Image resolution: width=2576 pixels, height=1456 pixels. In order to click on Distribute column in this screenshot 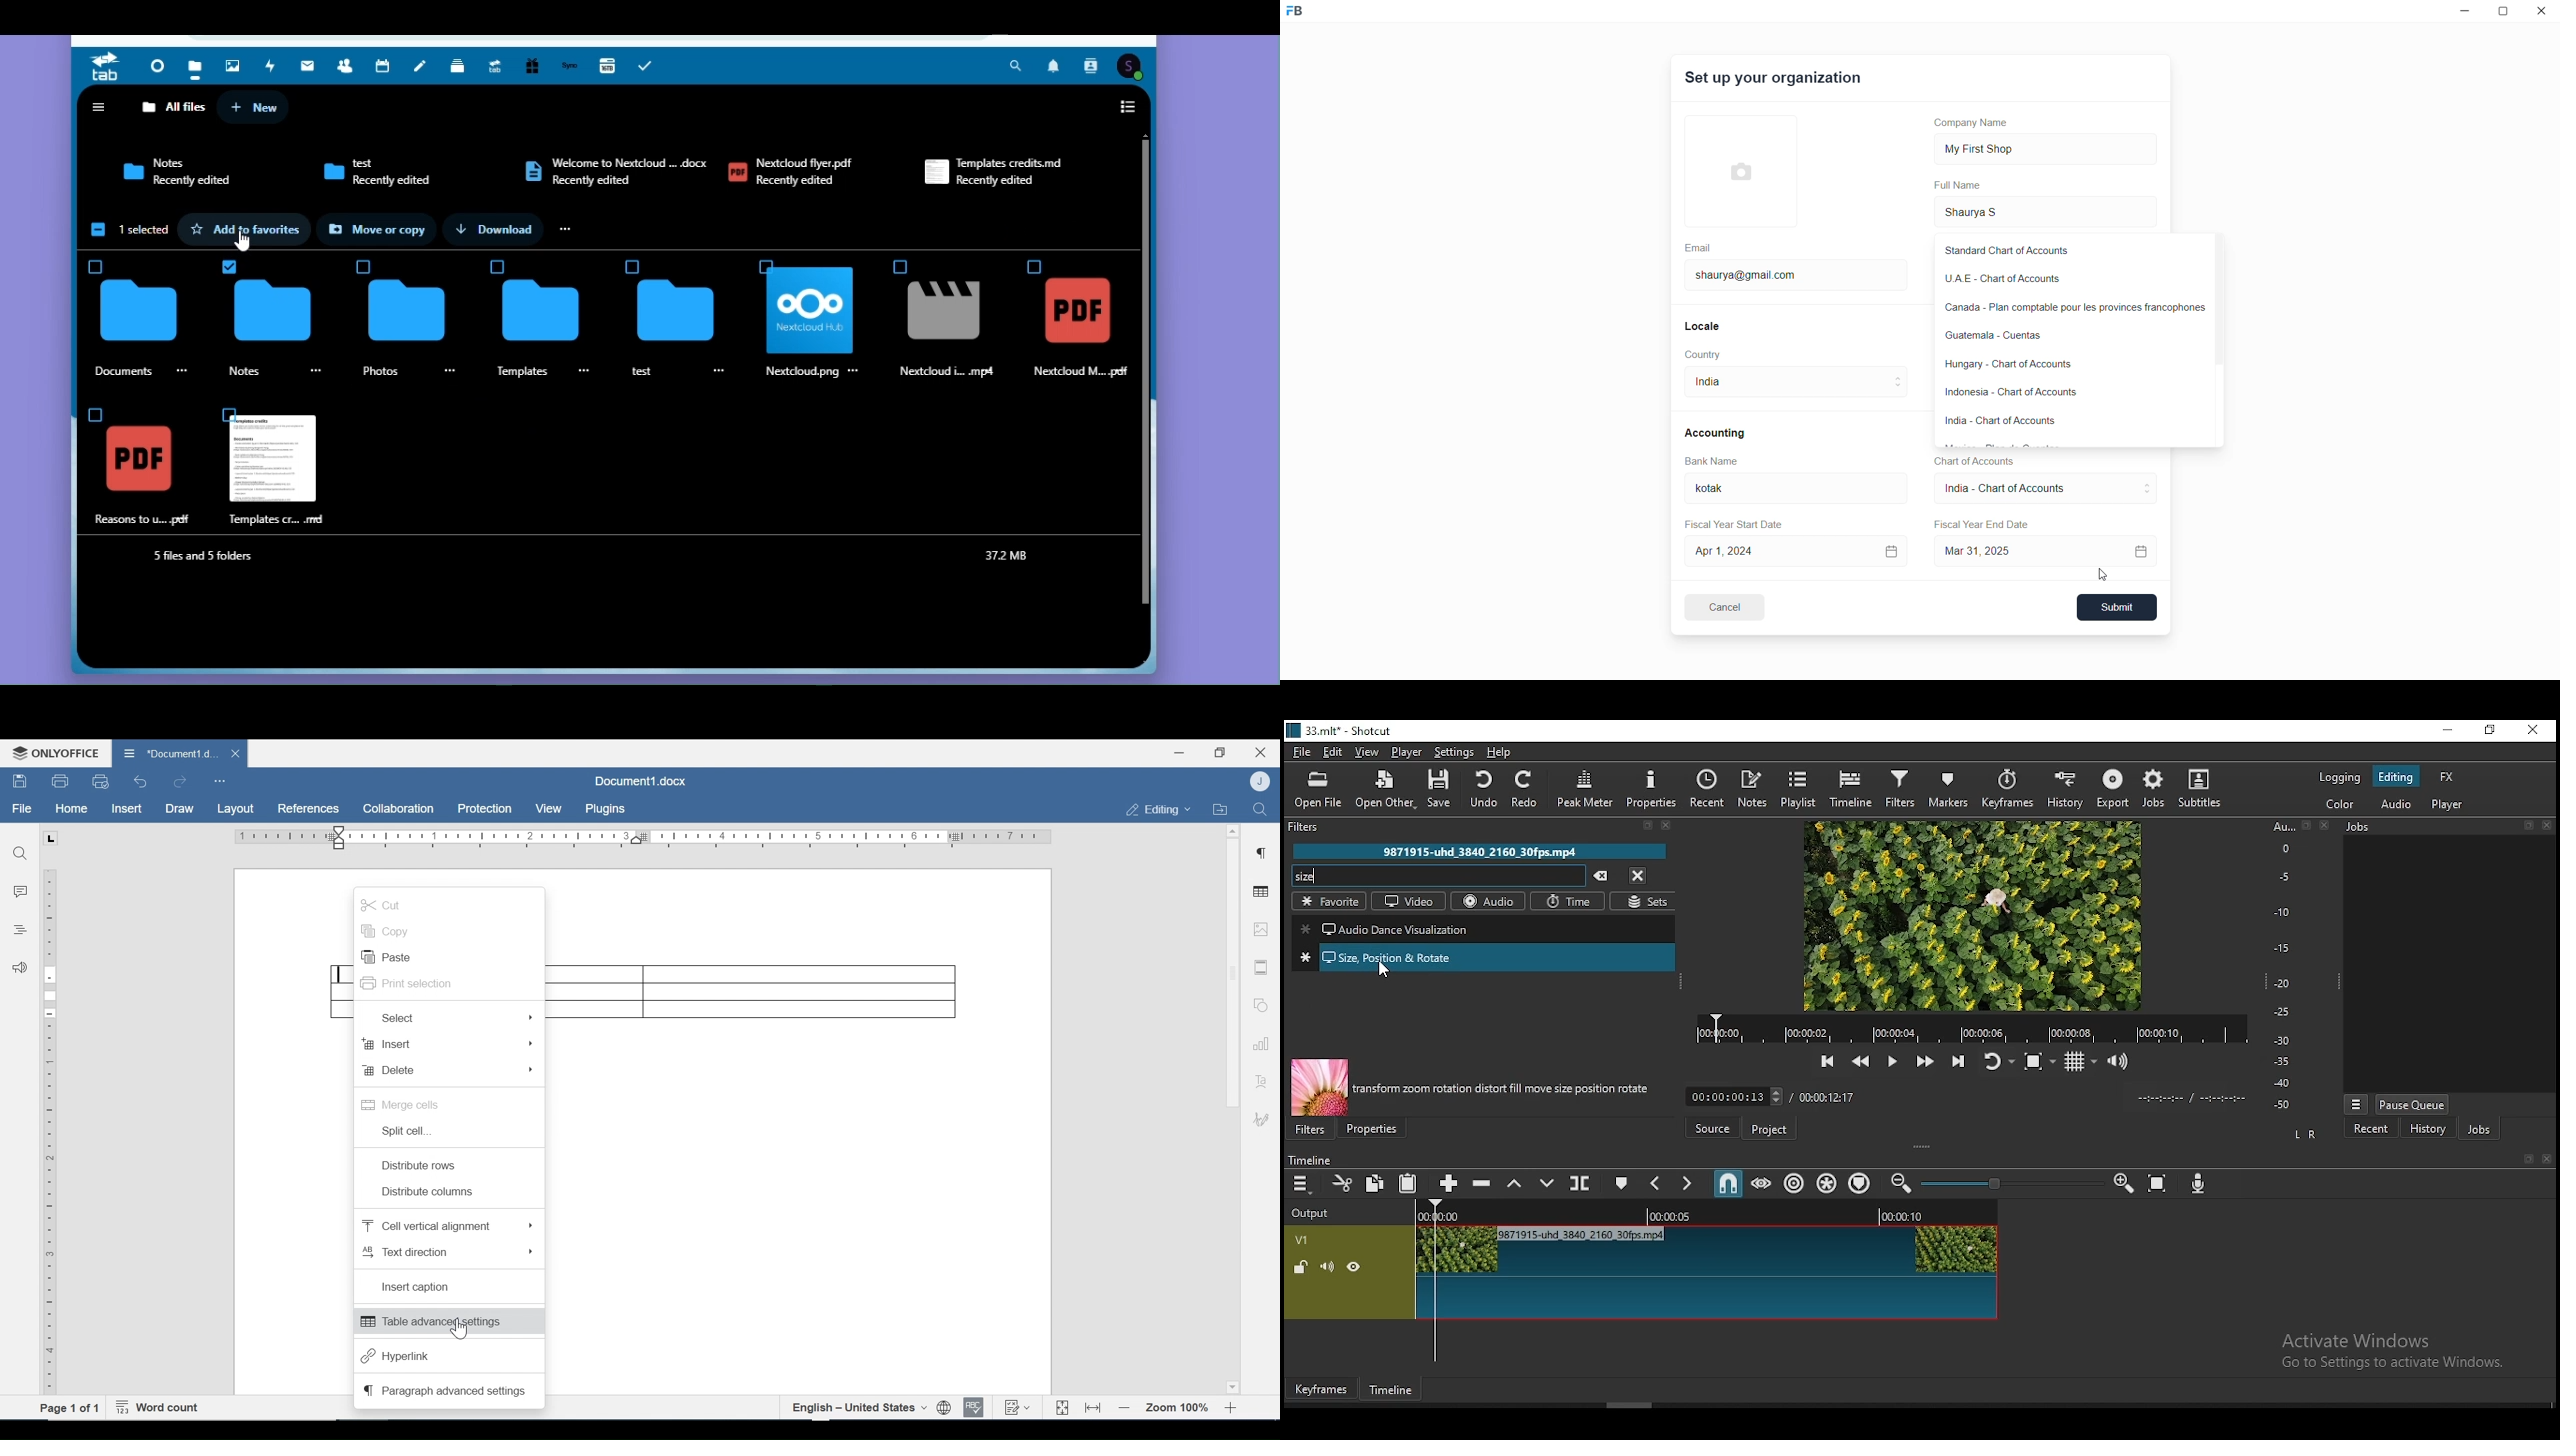, I will do `click(431, 1192)`.